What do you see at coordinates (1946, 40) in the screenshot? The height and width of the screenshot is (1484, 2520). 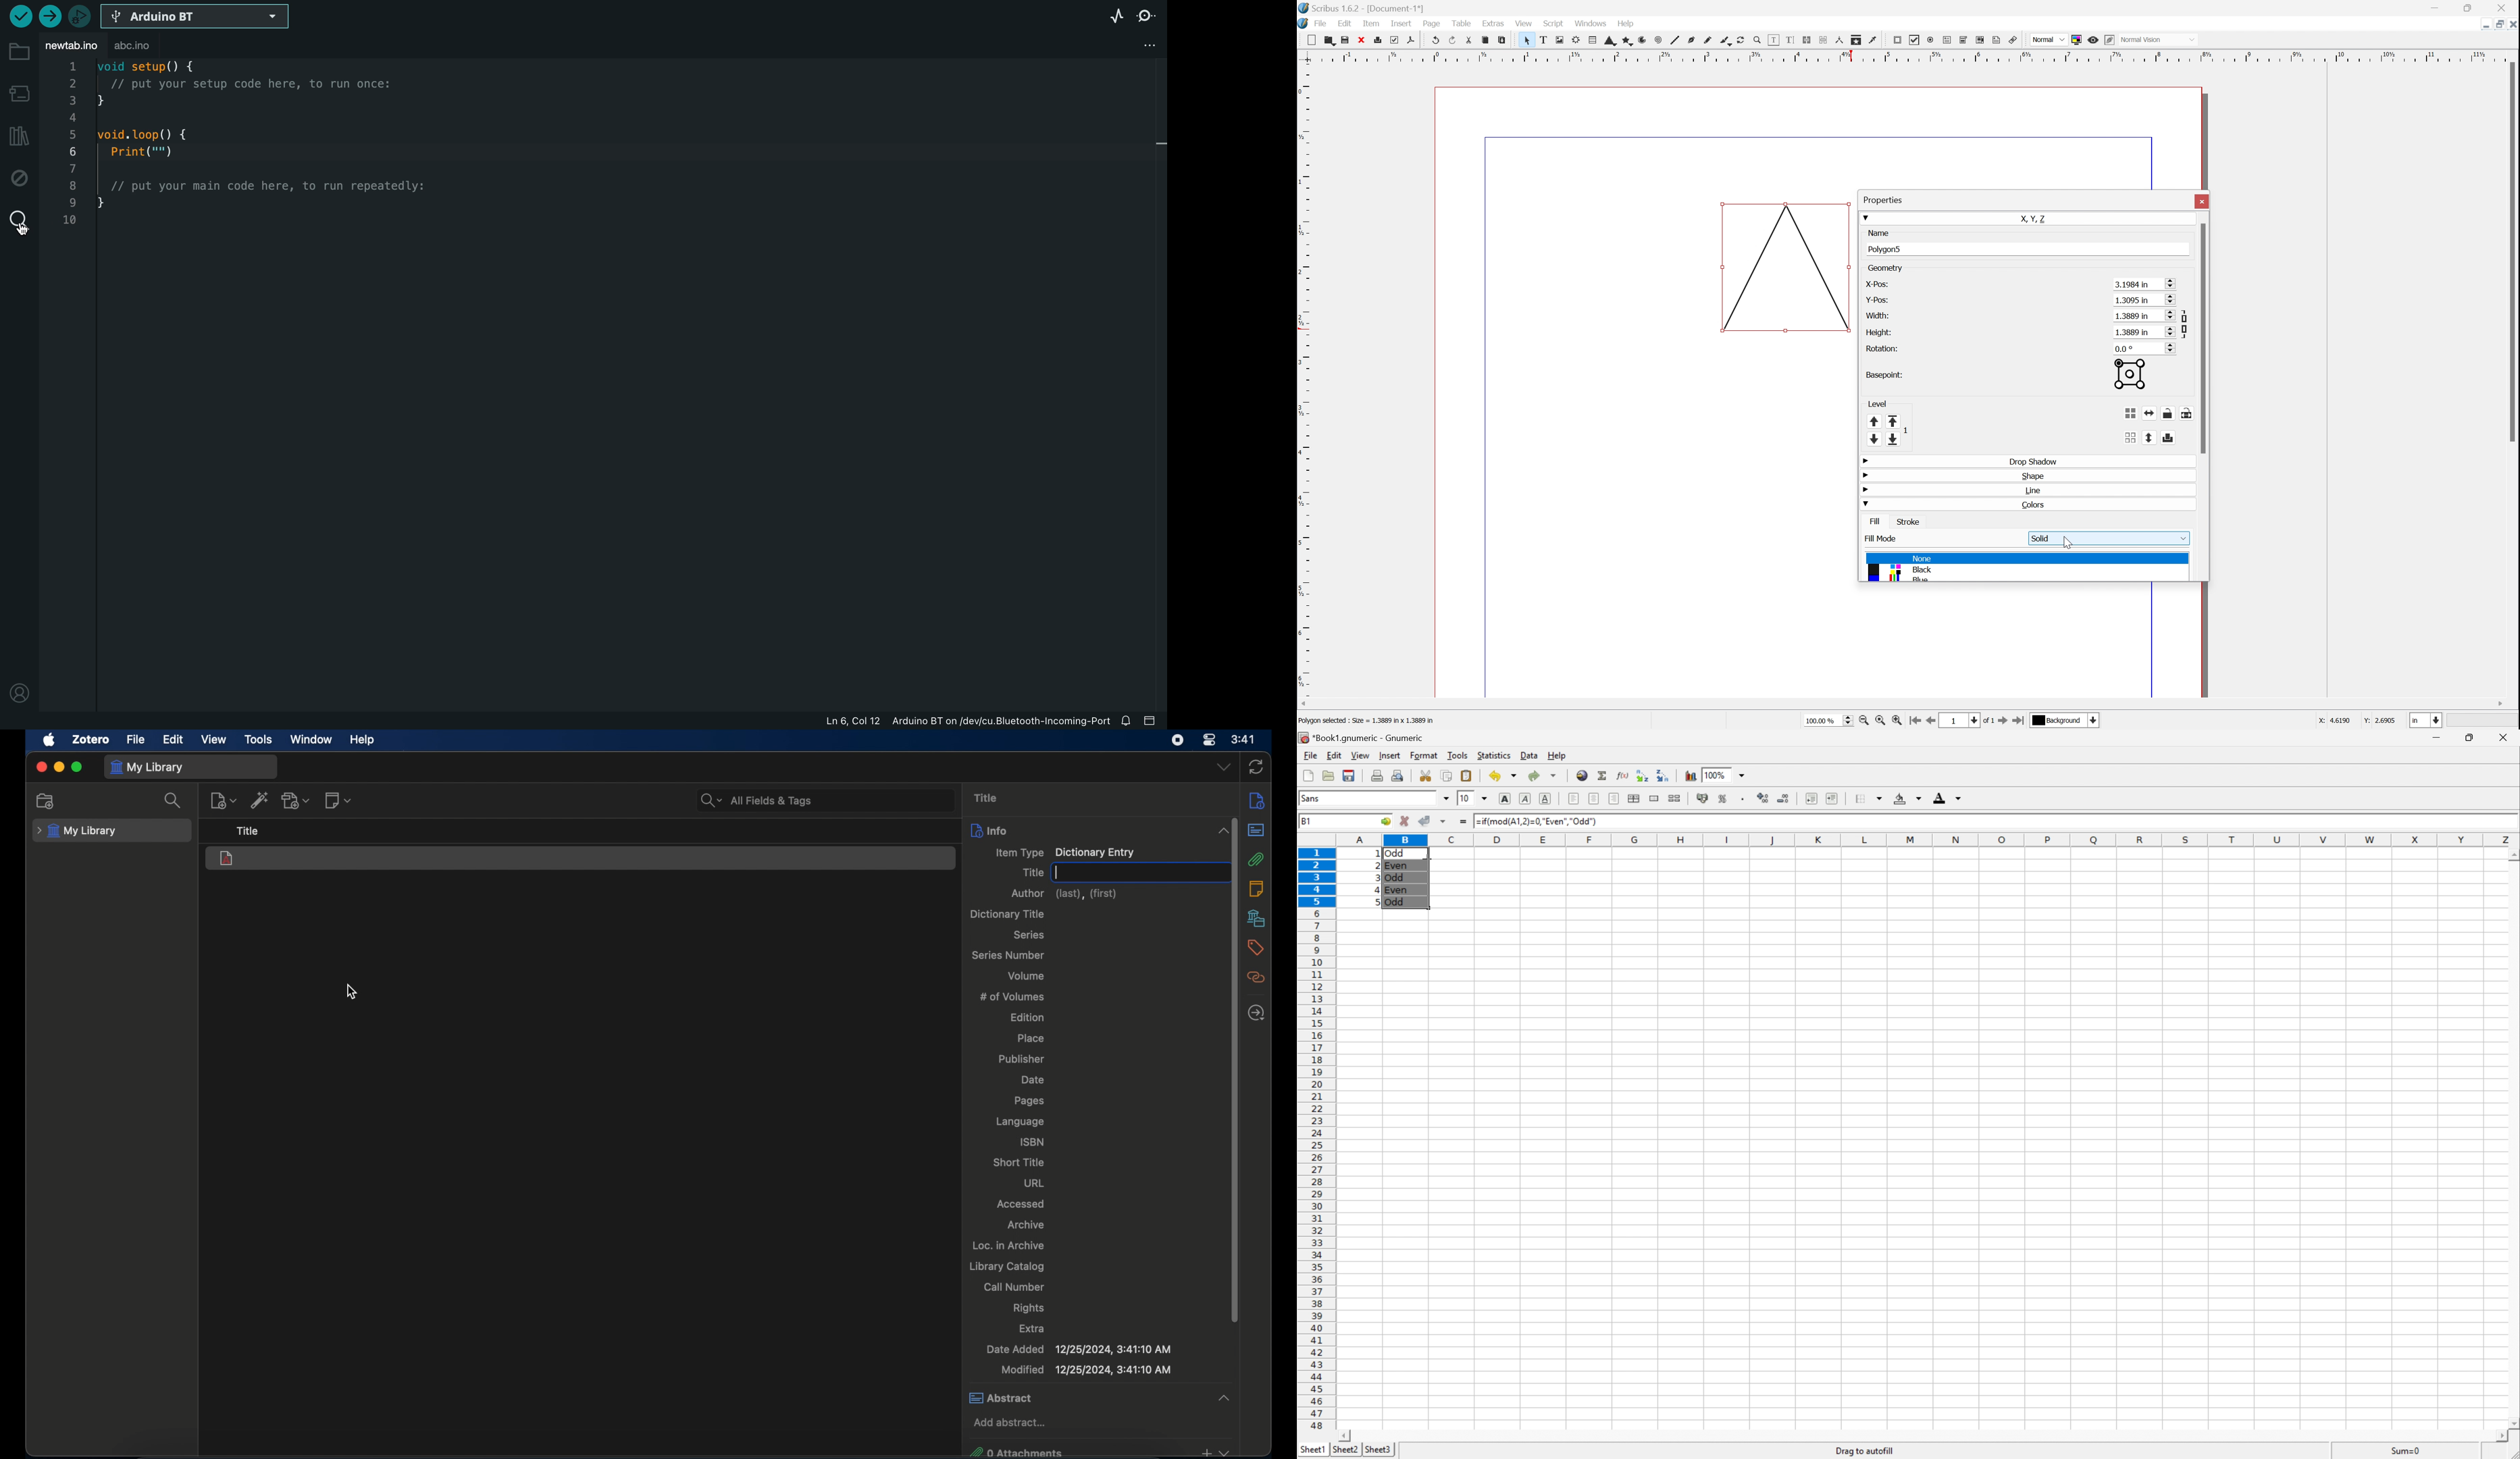 I see `PDF text field` at bounding box center [1946, 40].